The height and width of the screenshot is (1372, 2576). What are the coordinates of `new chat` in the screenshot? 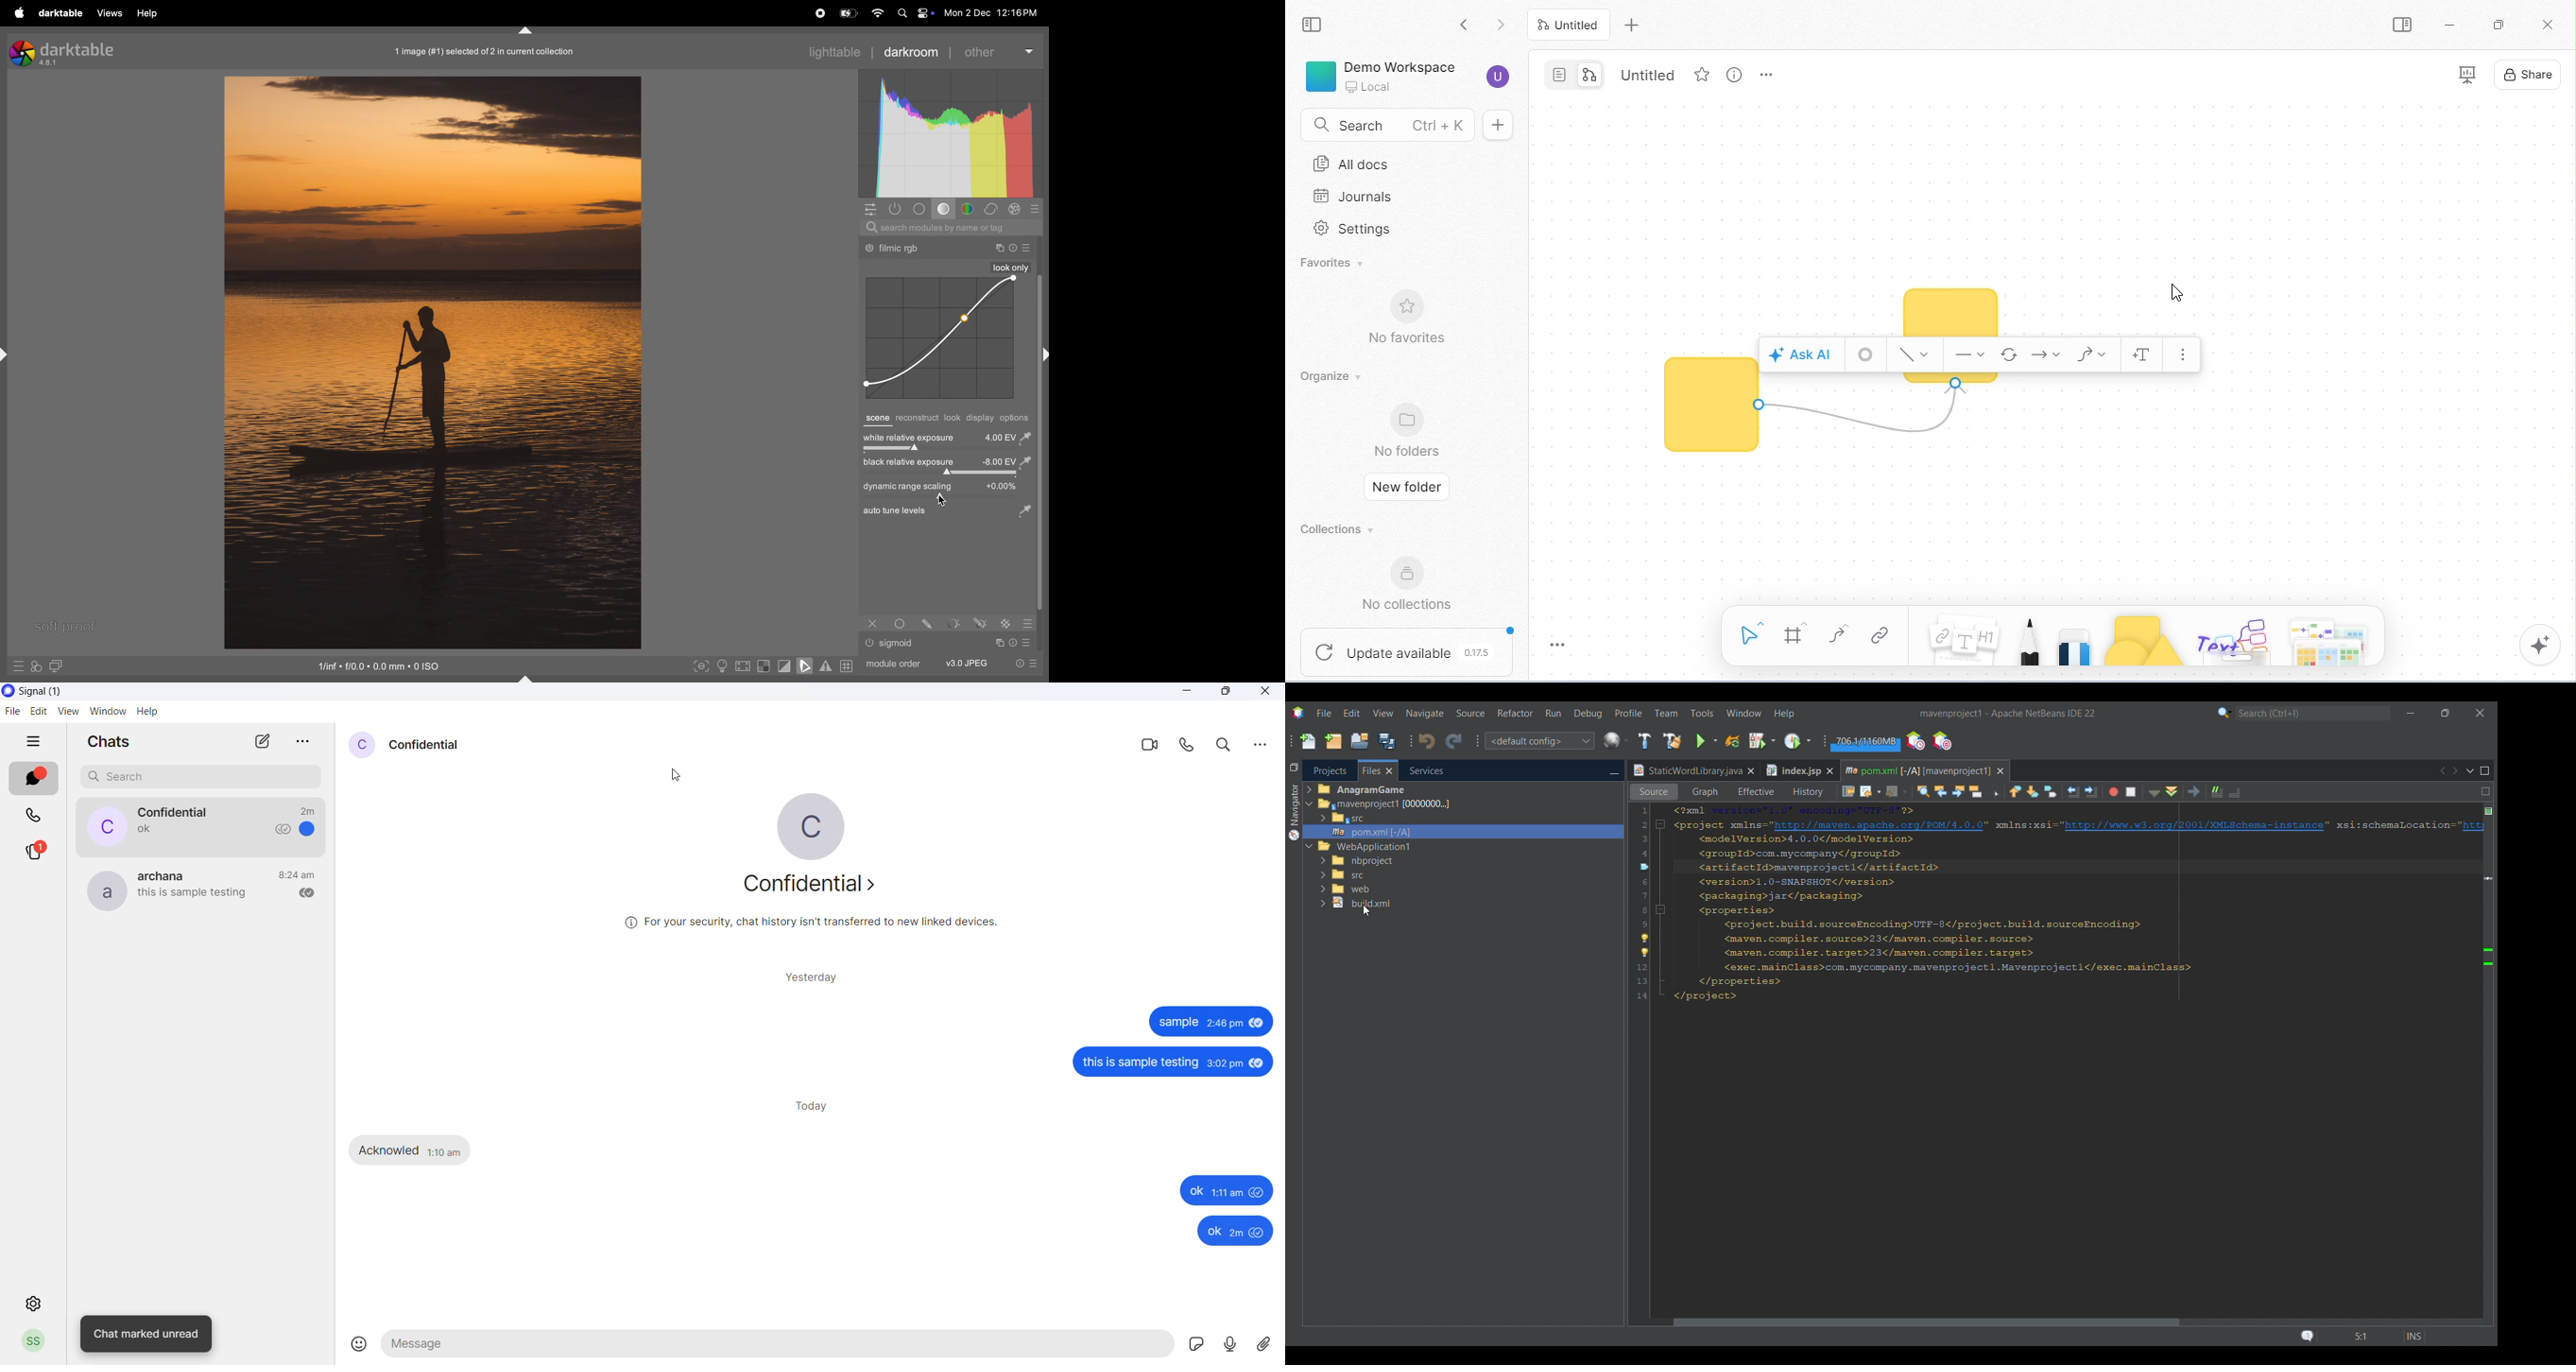 It's located at (253, 741).